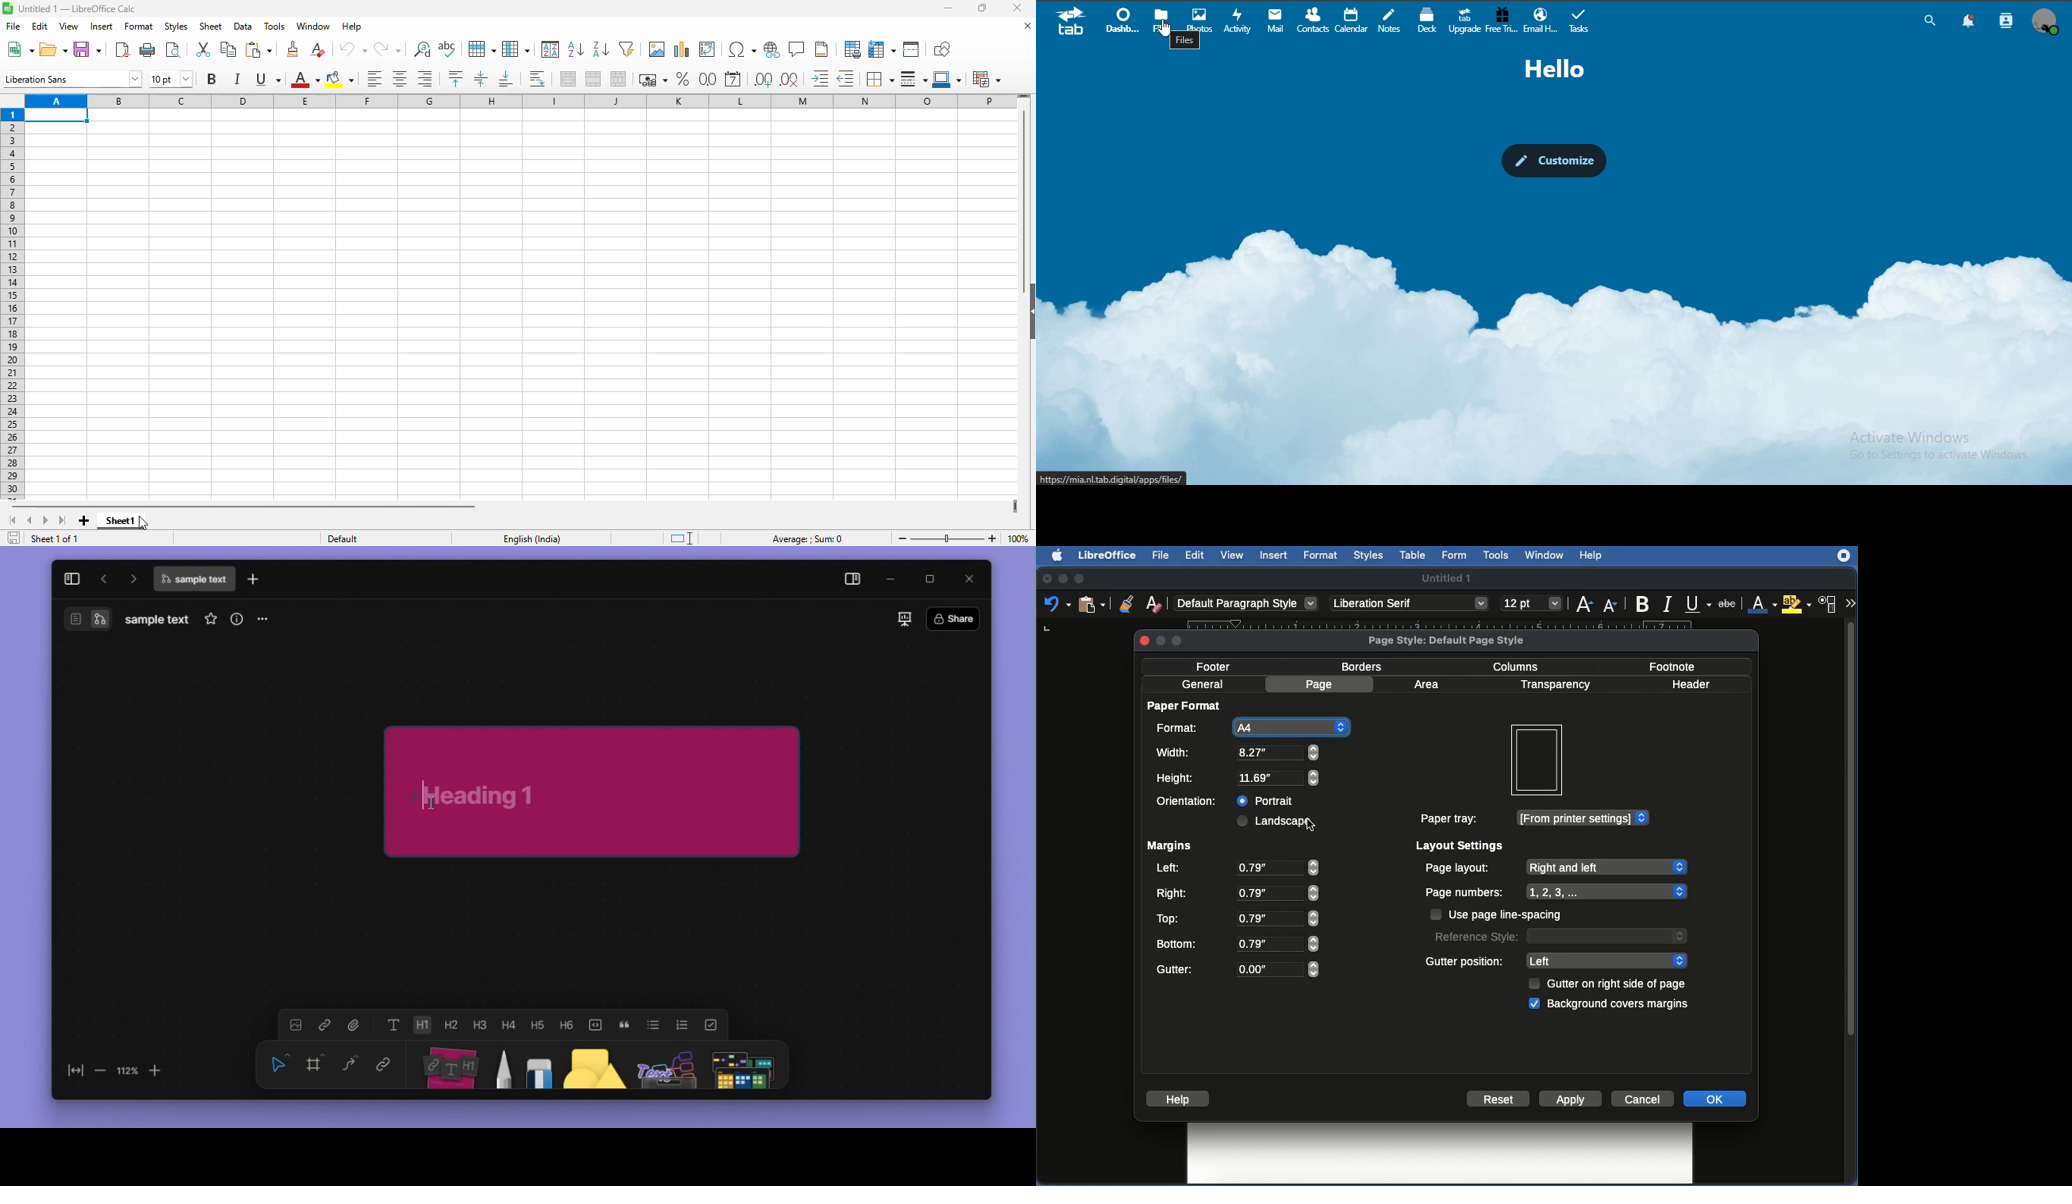  What do you see at coordinates (1292, 727) in the screenshot?
I see `A4` at bounding box center [1292, 727].